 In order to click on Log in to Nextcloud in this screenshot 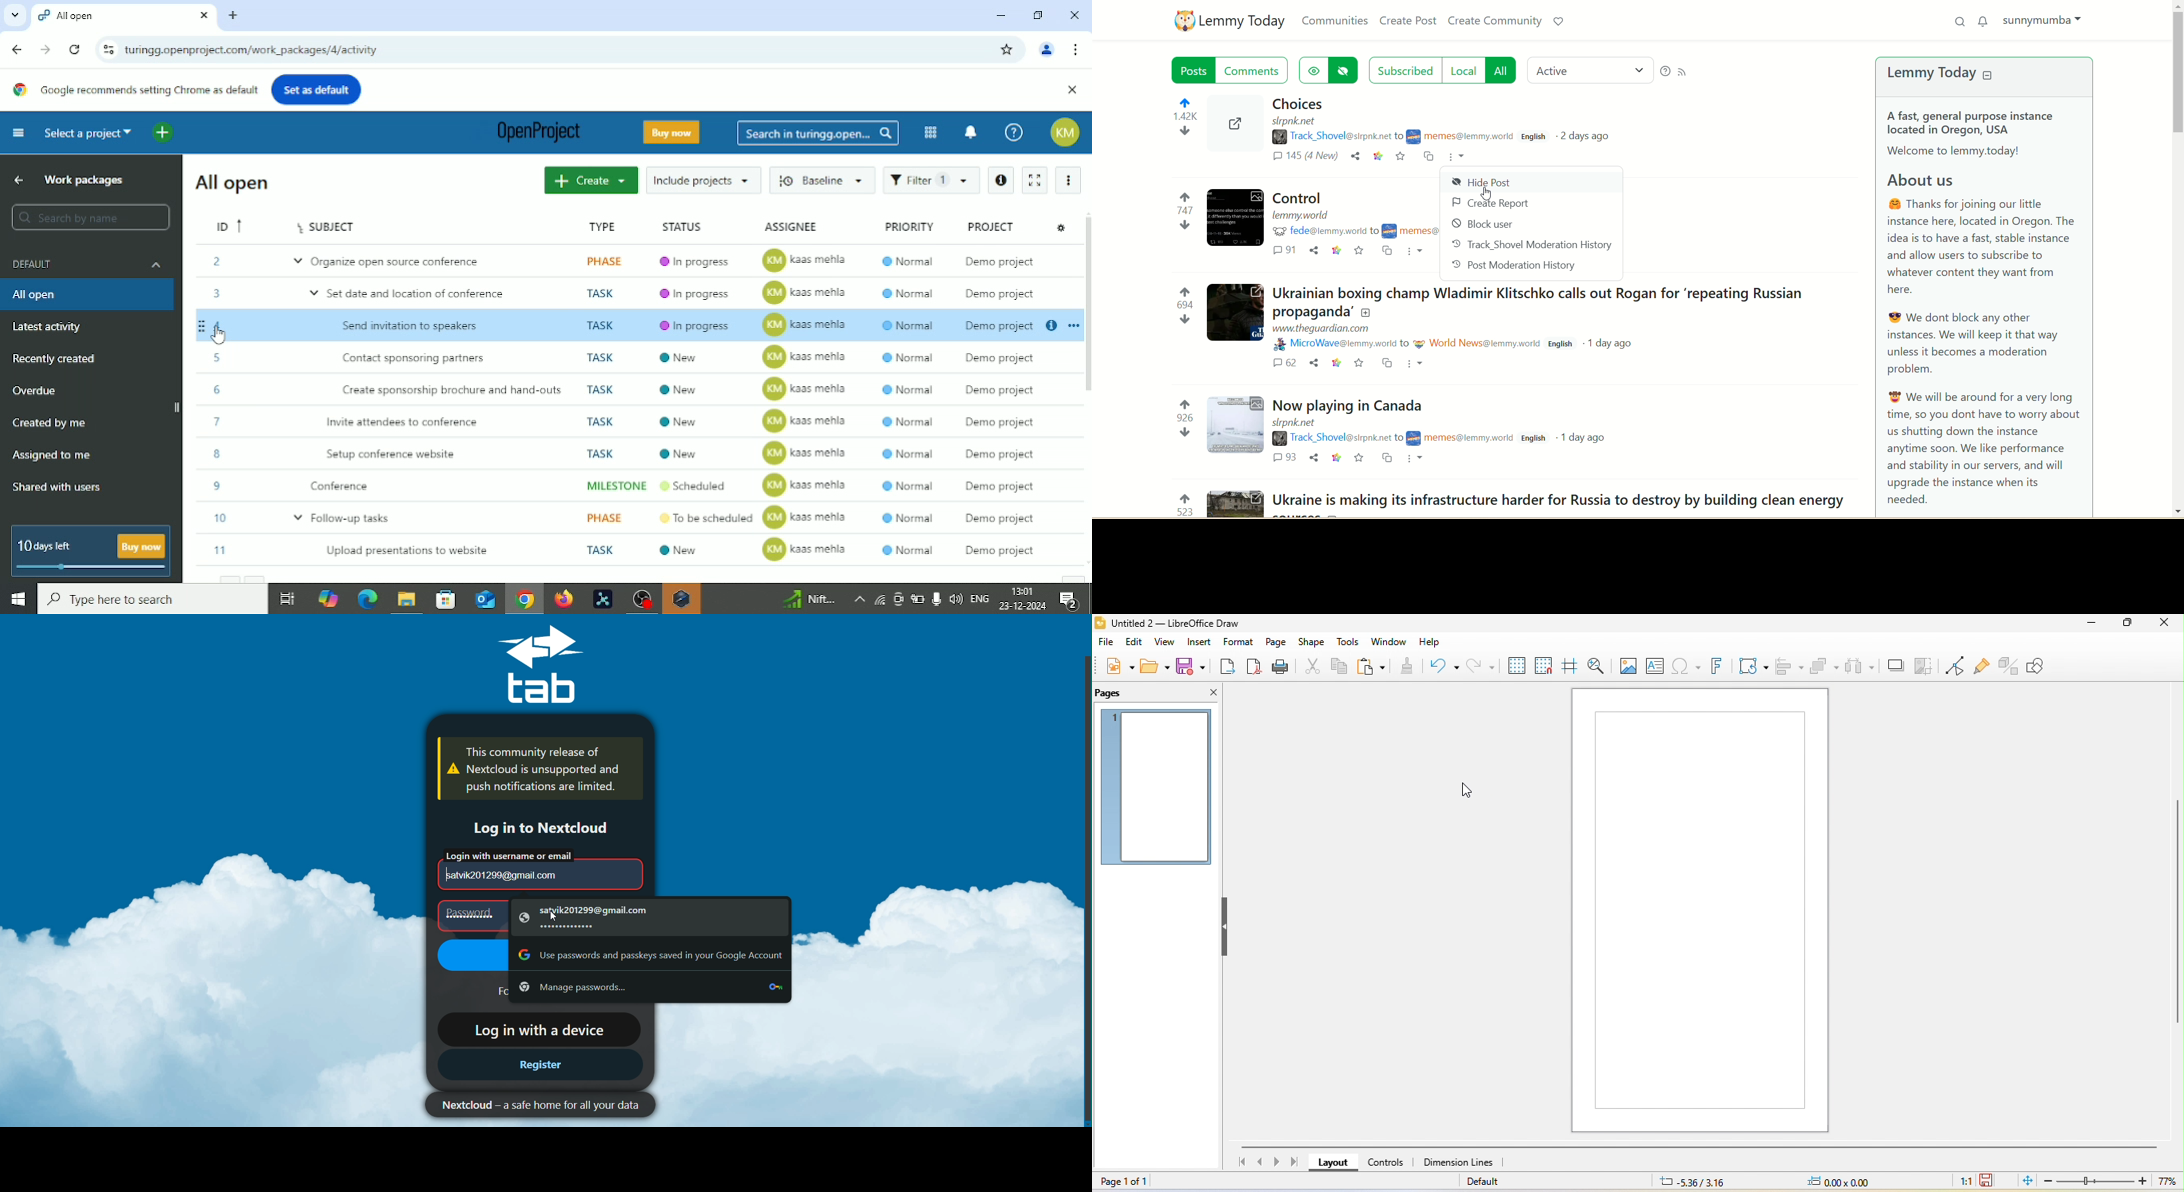, I will do `click(532, 826)`.